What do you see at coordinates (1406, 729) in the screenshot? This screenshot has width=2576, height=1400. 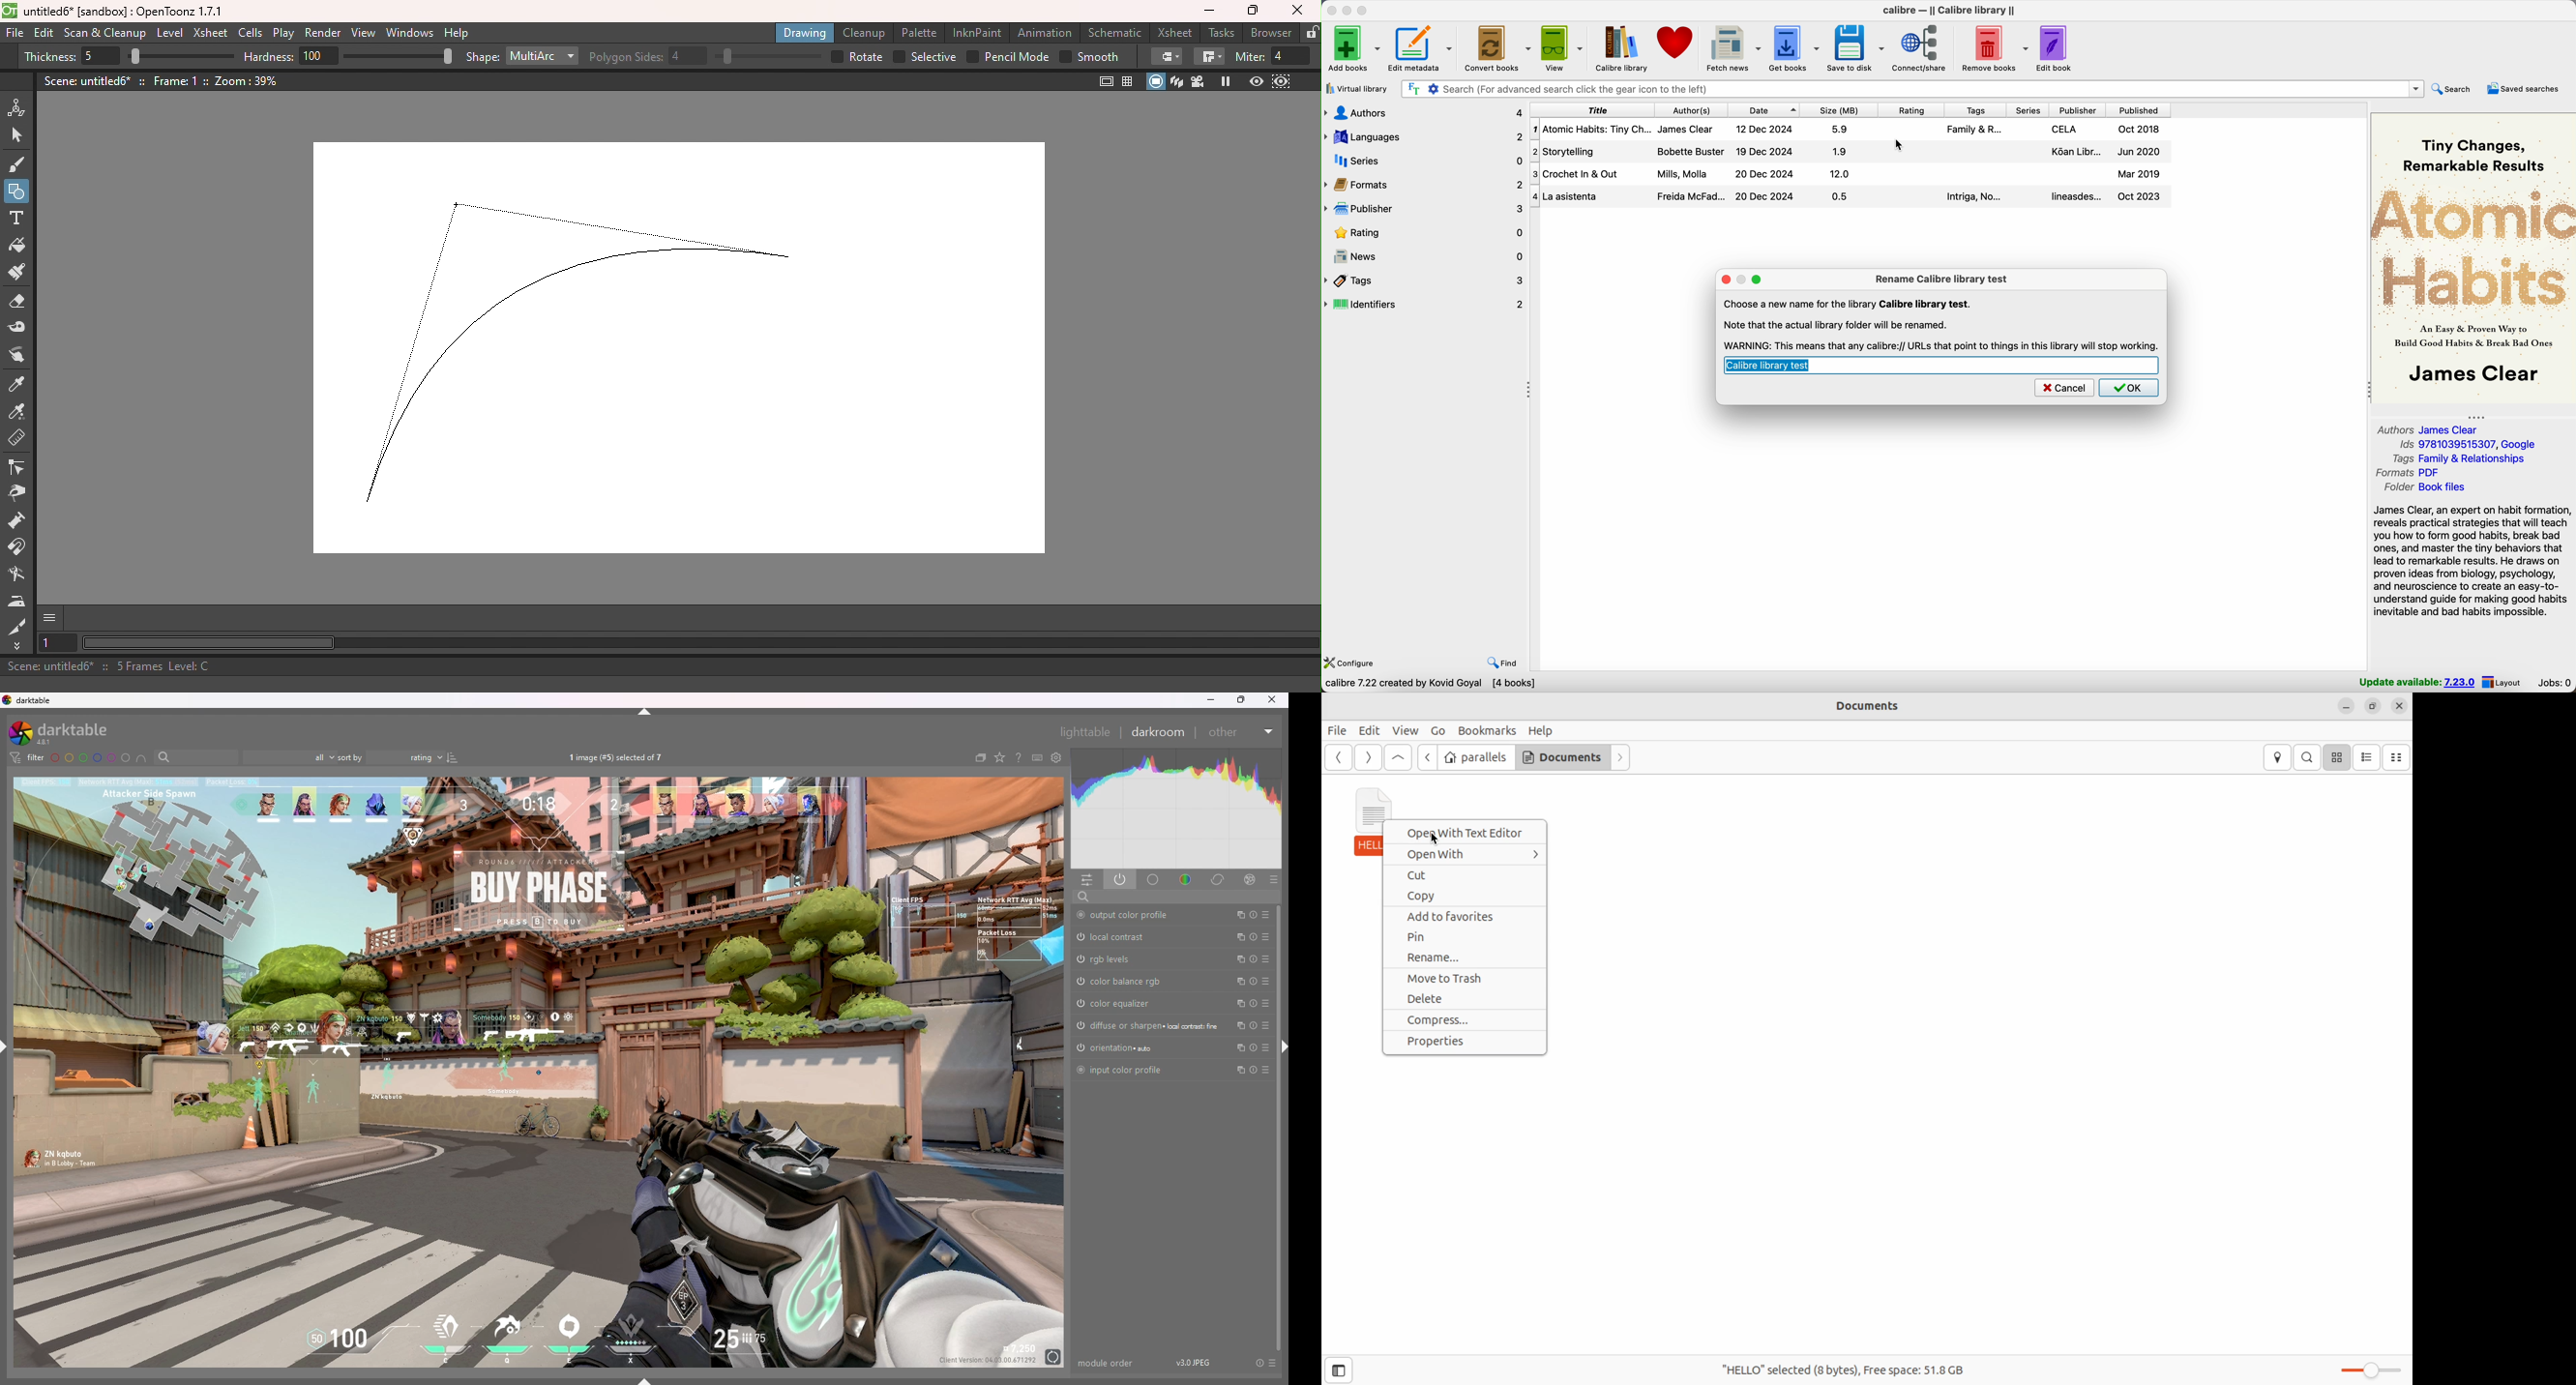 I see `View` at bounding box center [1406, 729].